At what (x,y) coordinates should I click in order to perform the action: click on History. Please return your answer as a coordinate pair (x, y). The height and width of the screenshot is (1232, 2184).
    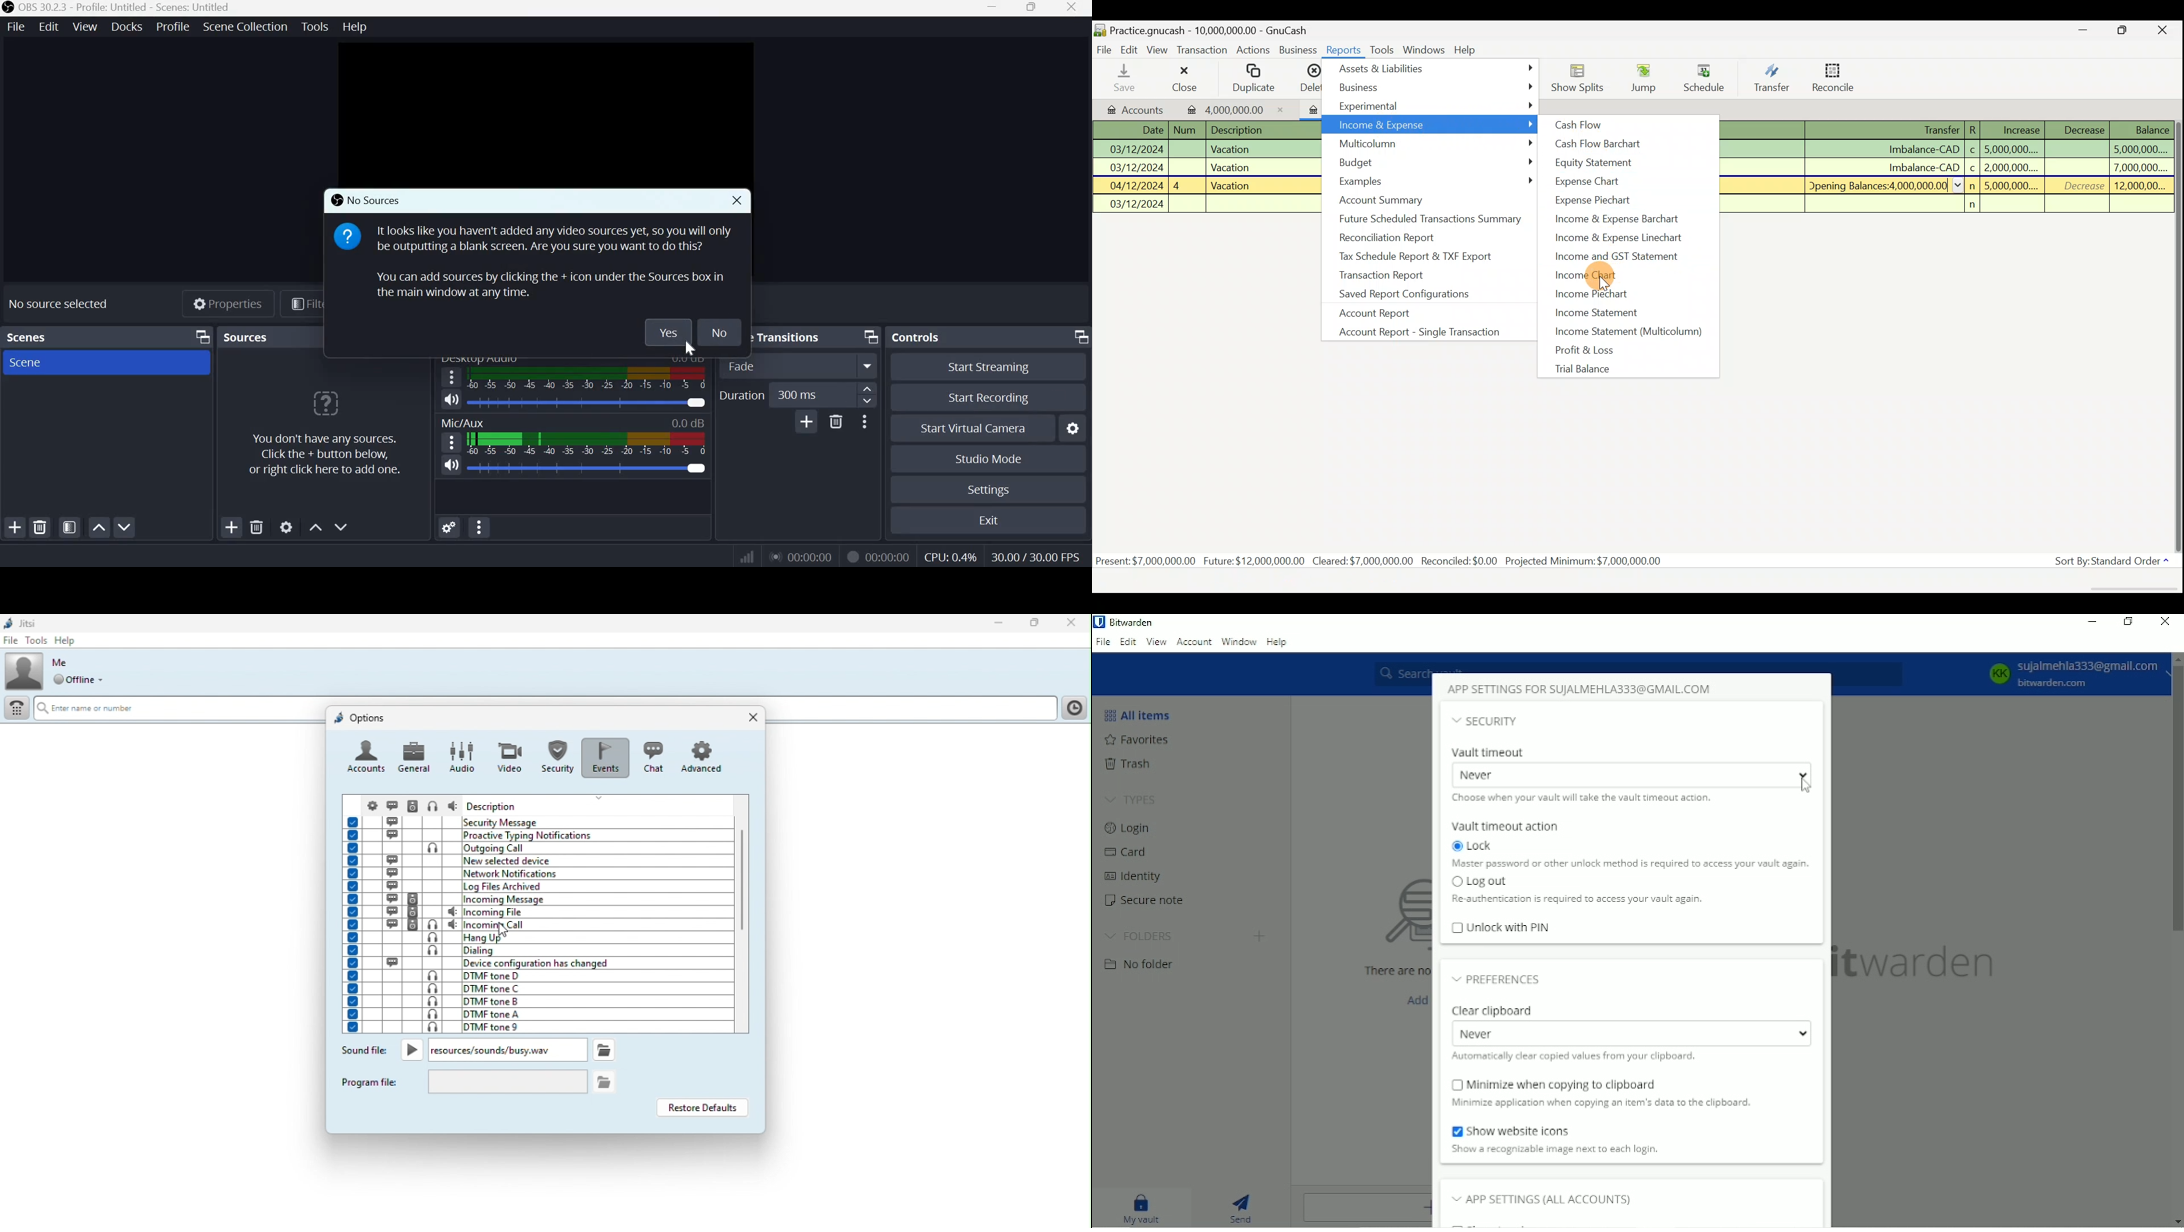
    Looking at the image, I should click on (1074, 708).